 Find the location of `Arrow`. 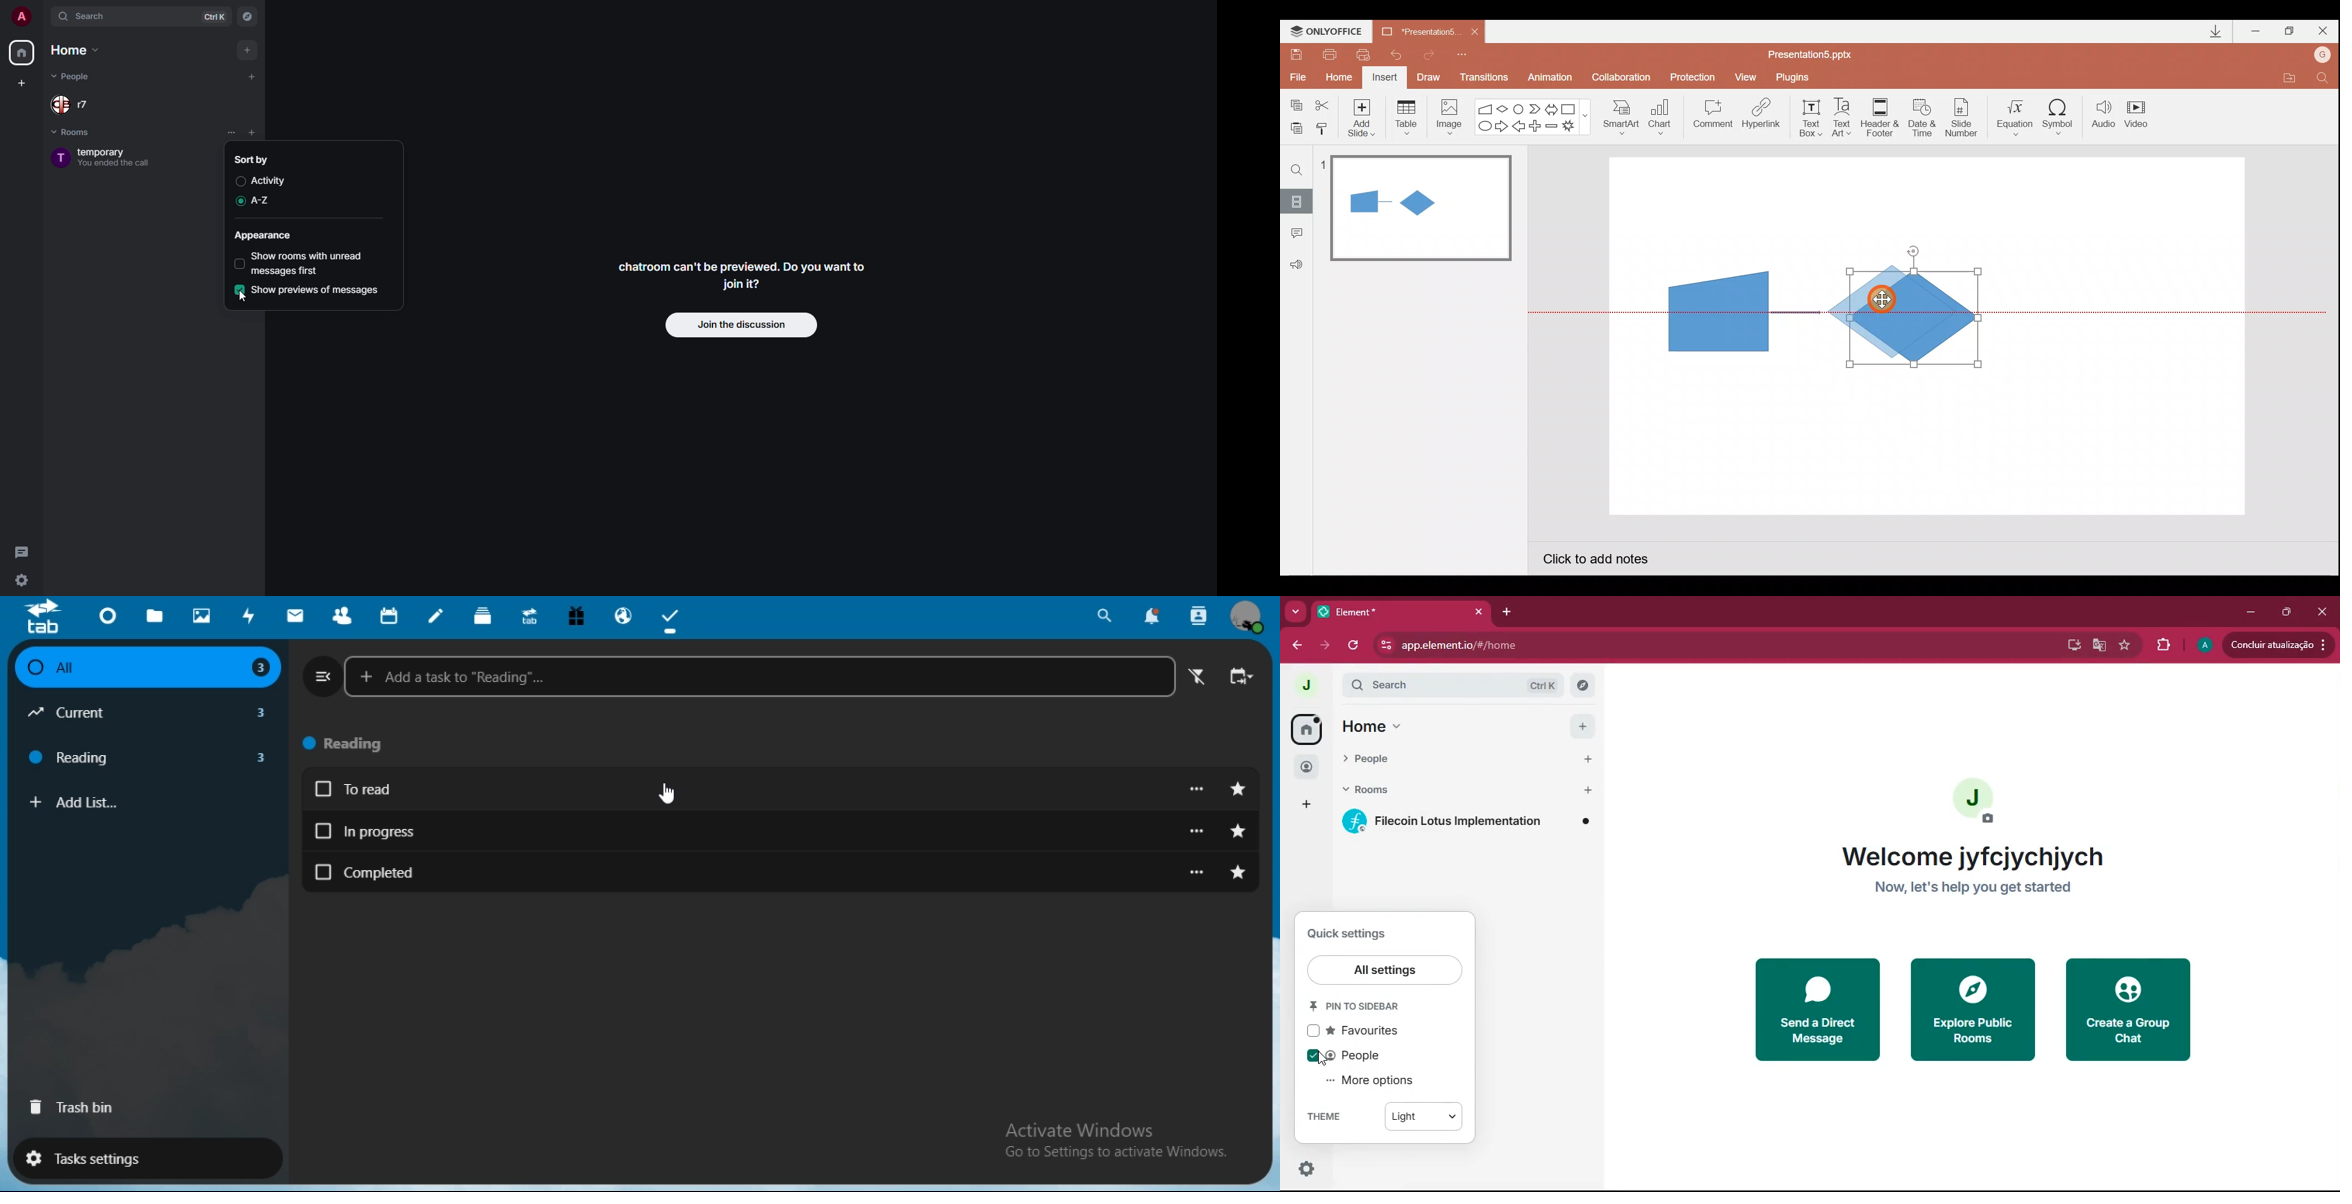

Arrow is located at coordinates (1796, 312).